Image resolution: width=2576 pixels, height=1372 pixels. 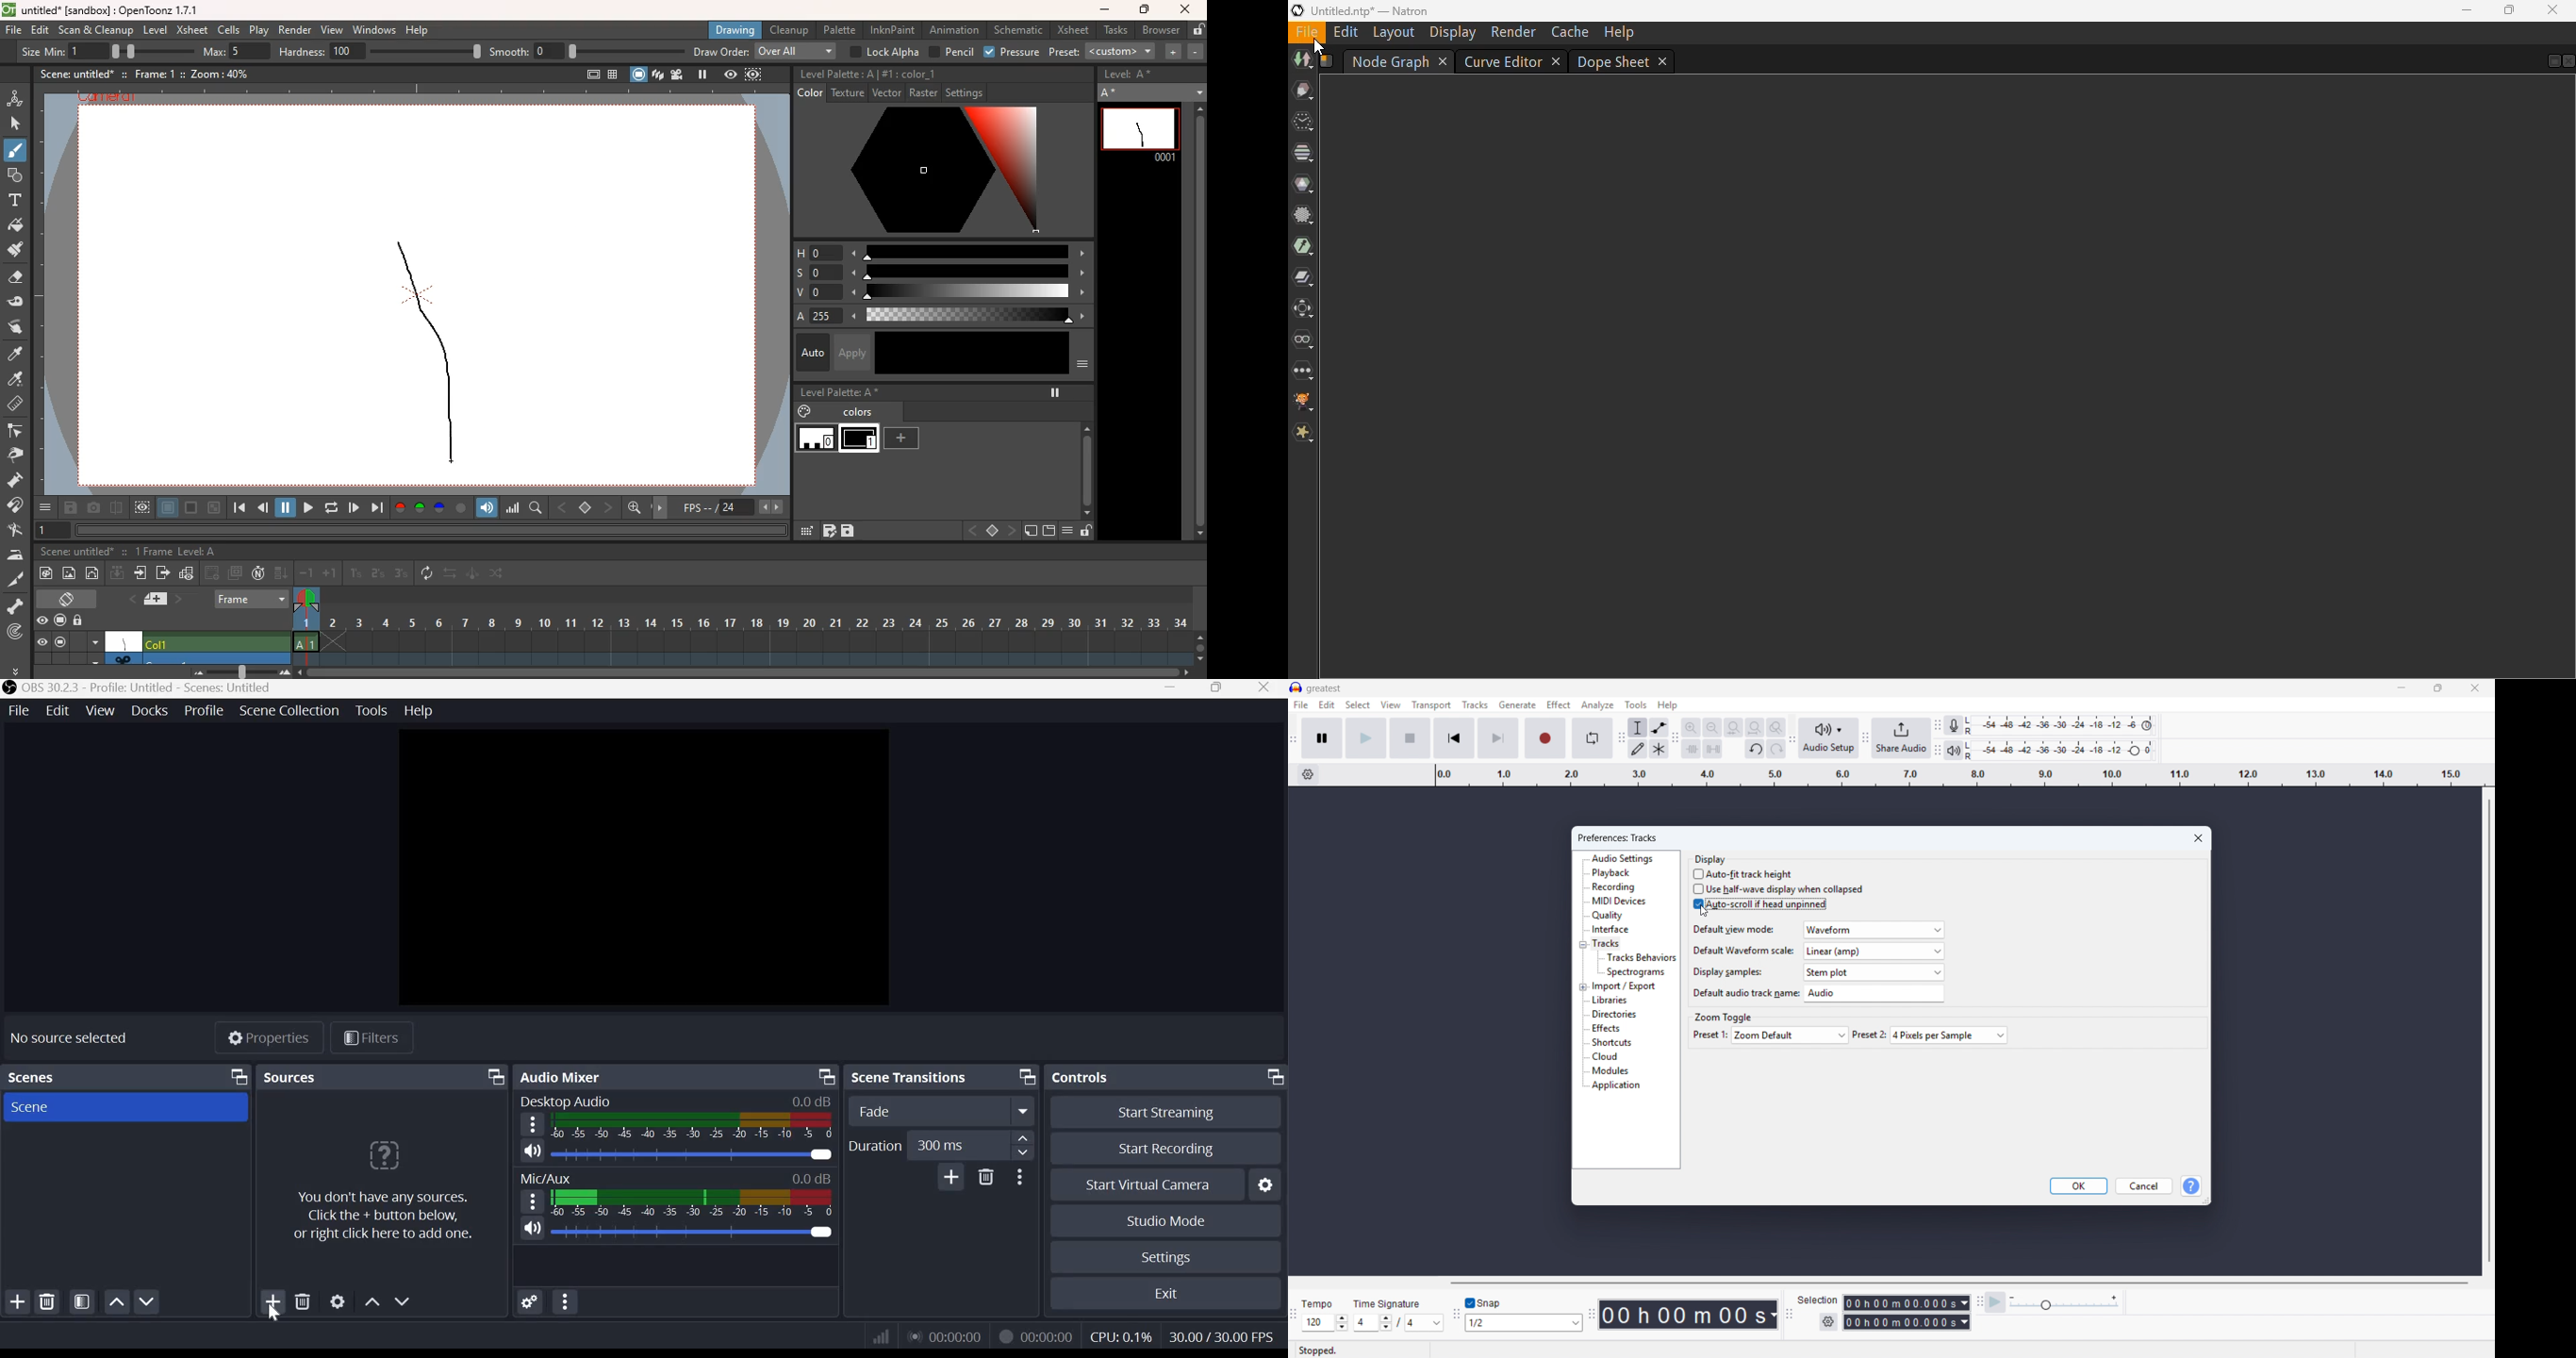 I want to click on edit, so click(x=41, y=30).